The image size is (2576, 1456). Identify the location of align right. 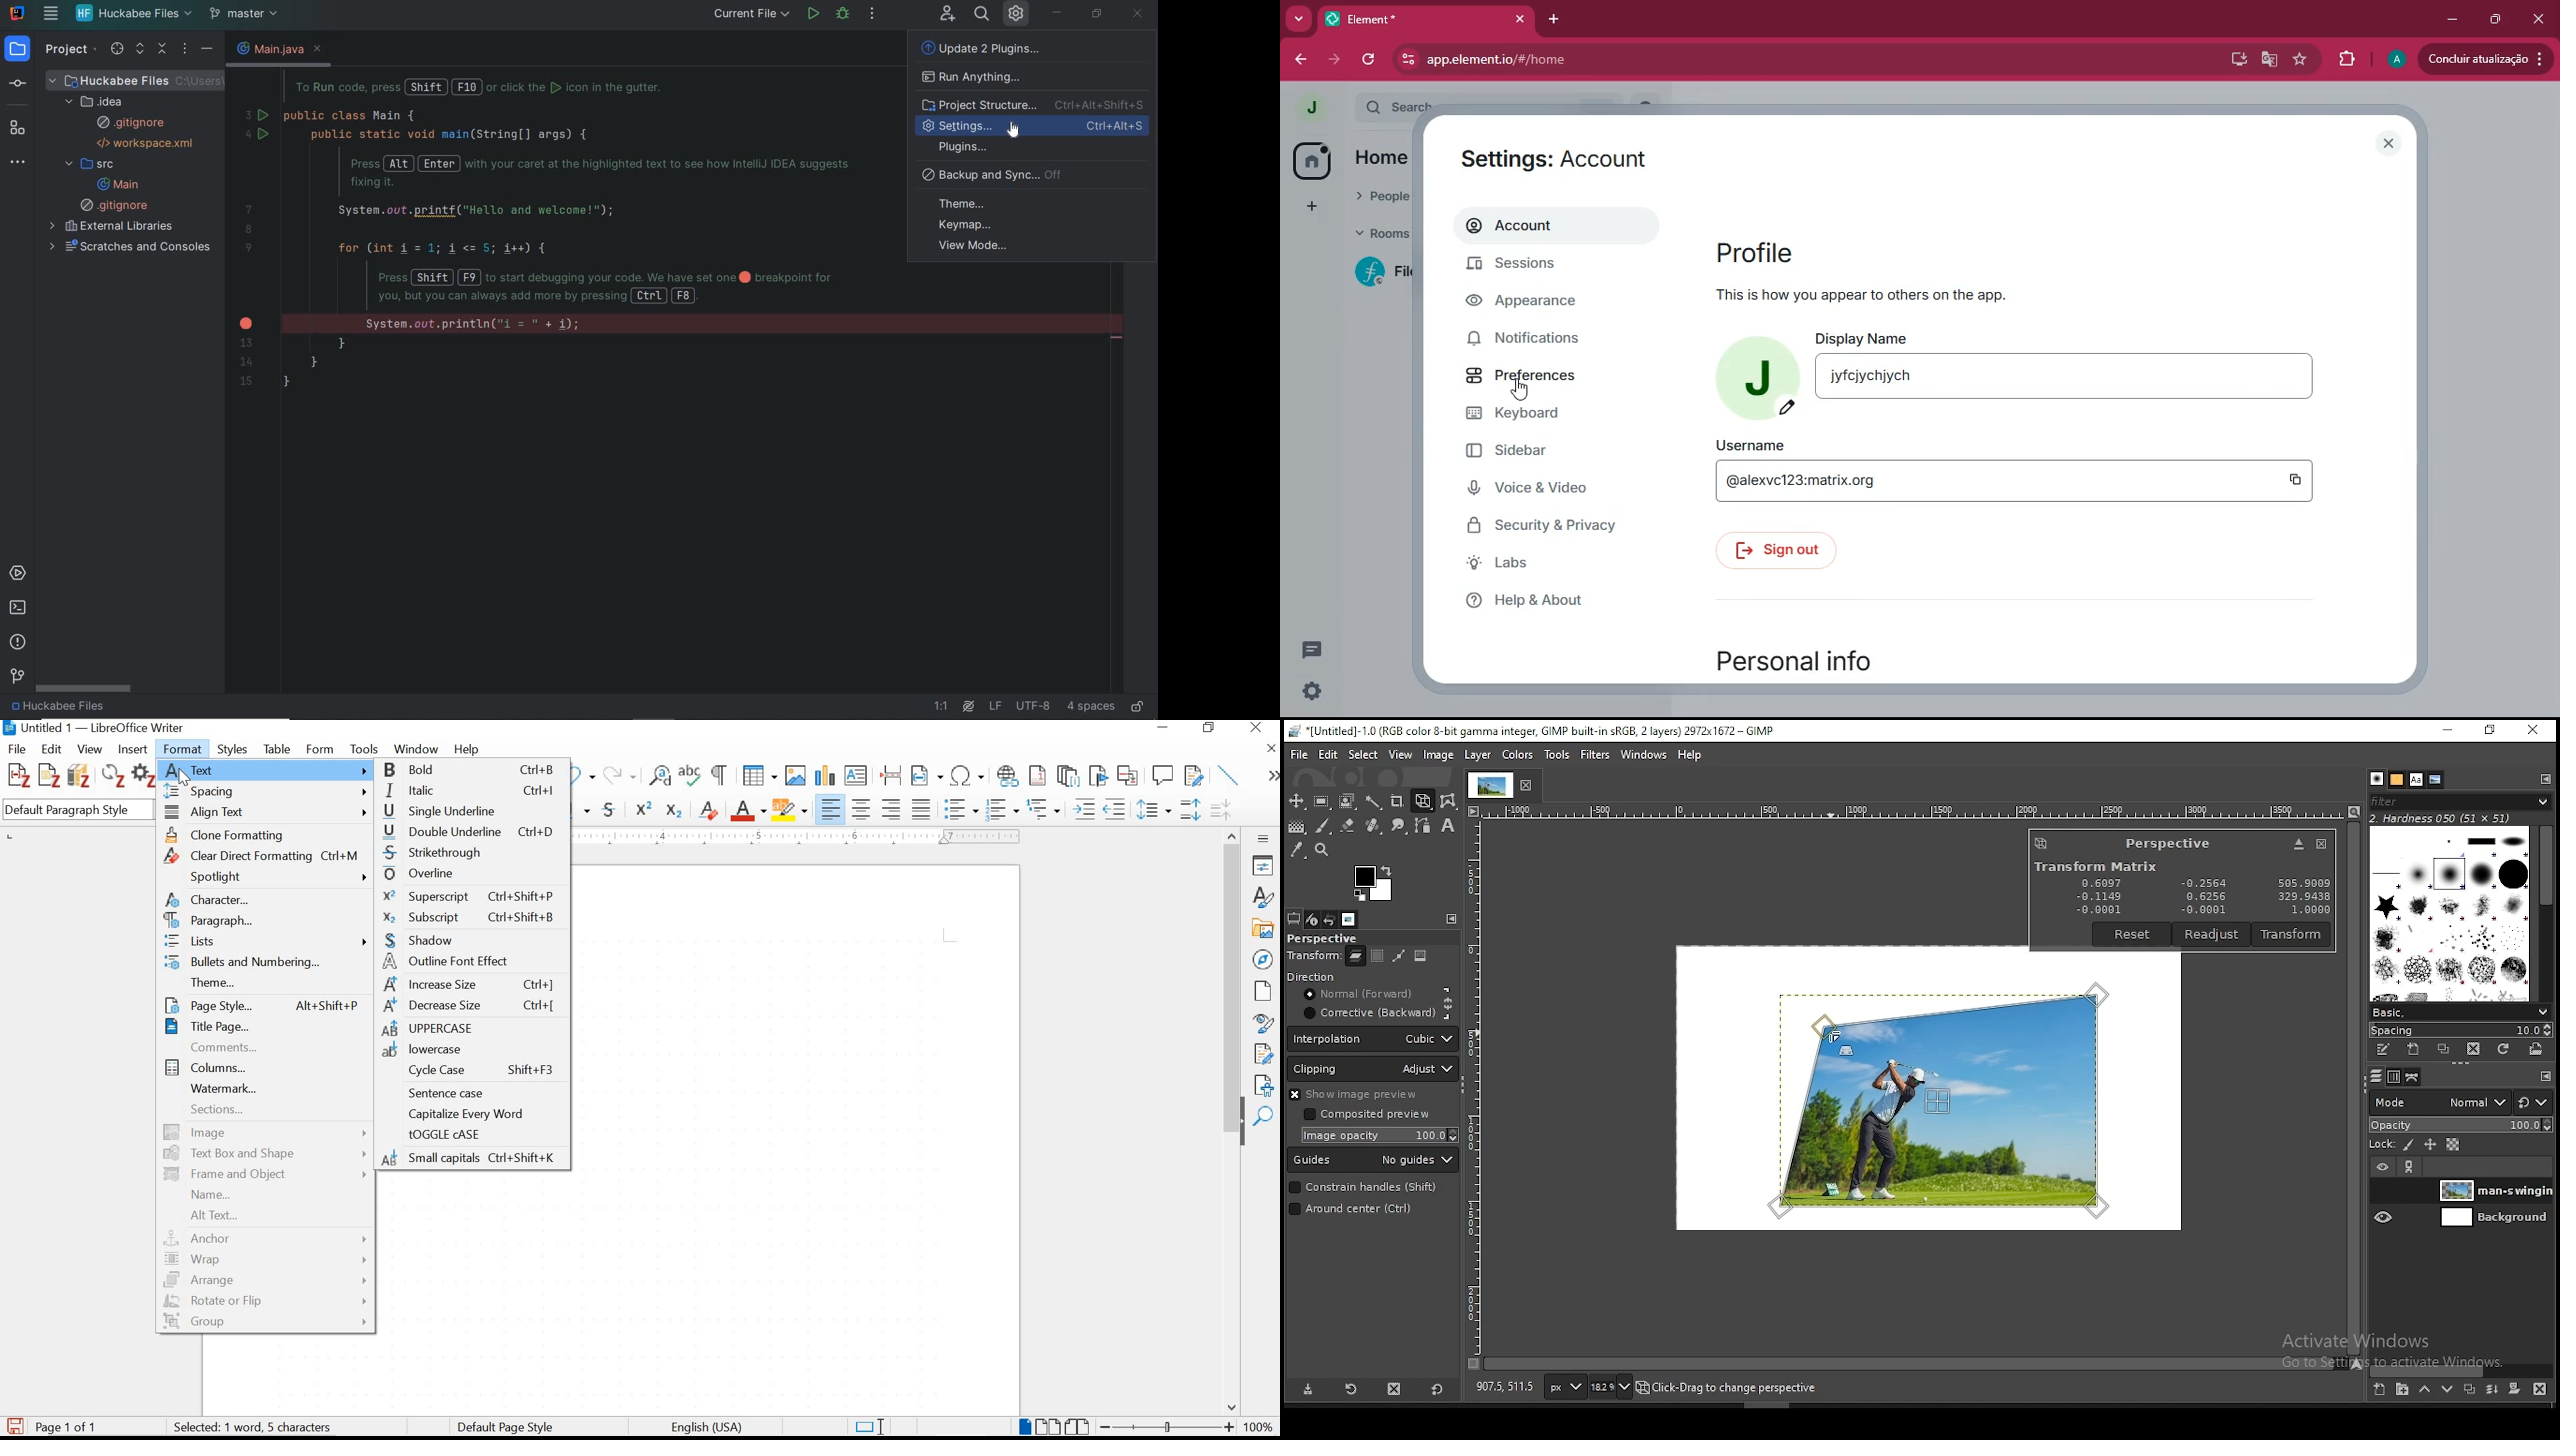
(893, 809).